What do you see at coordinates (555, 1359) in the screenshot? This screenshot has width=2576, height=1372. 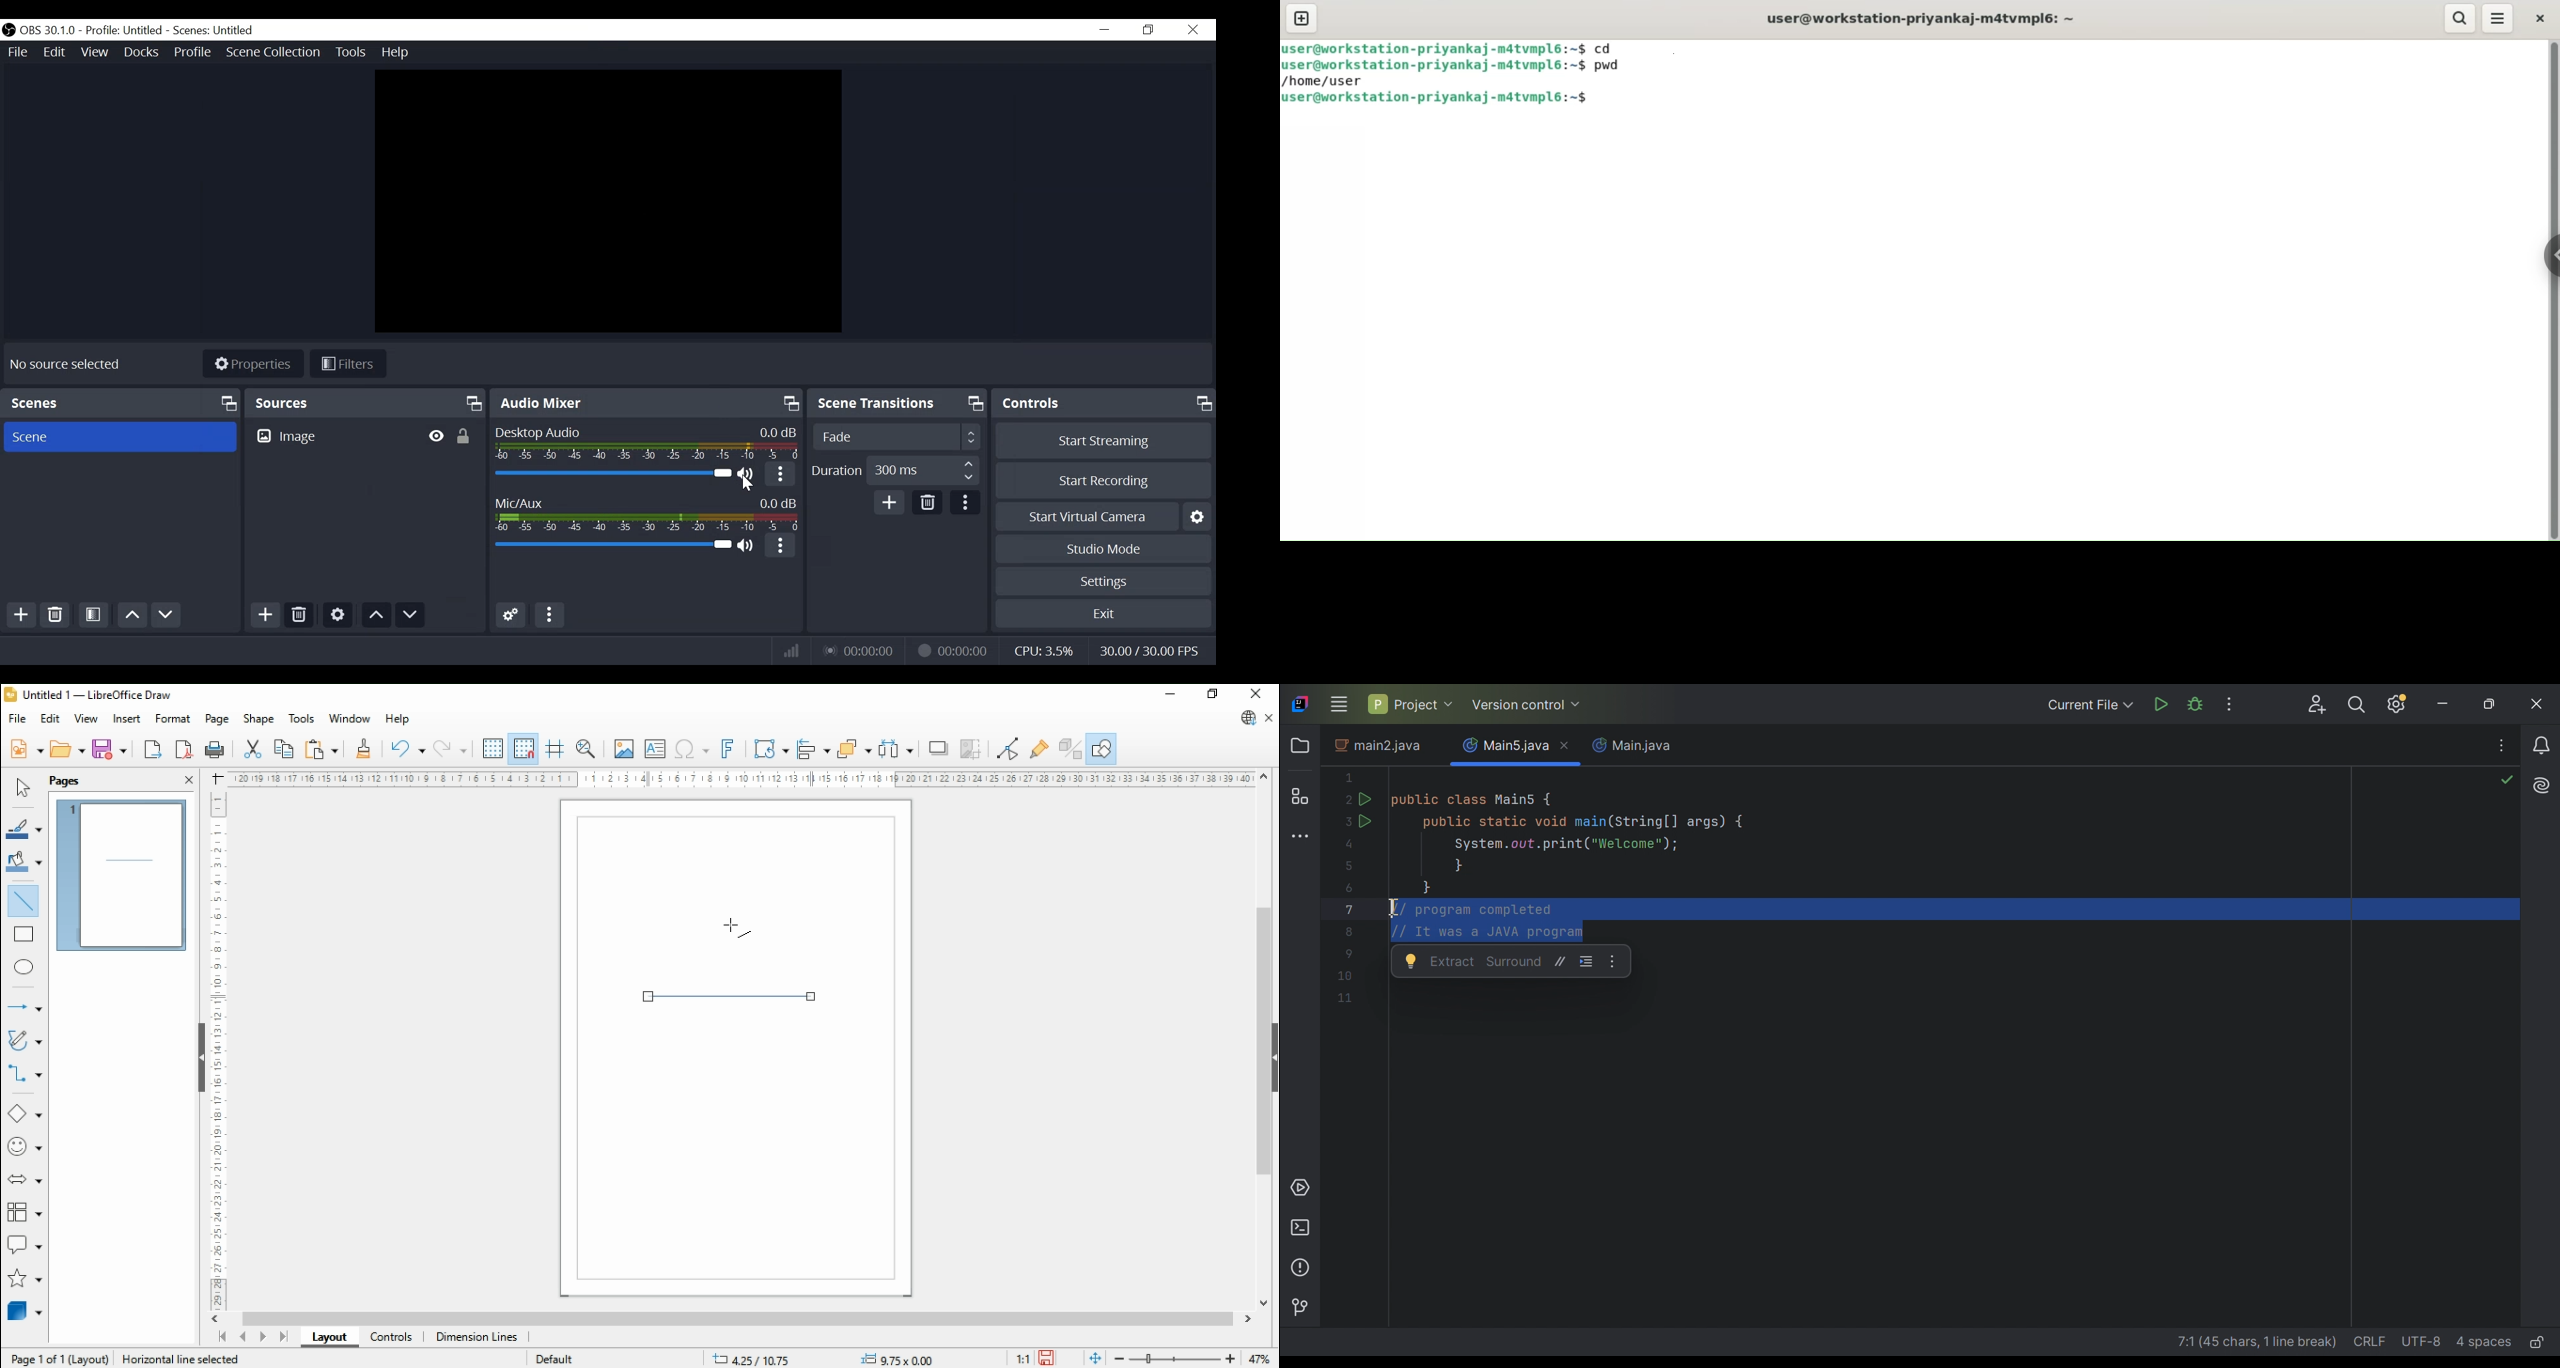 I see `default` at bounding box center [555, 1359].